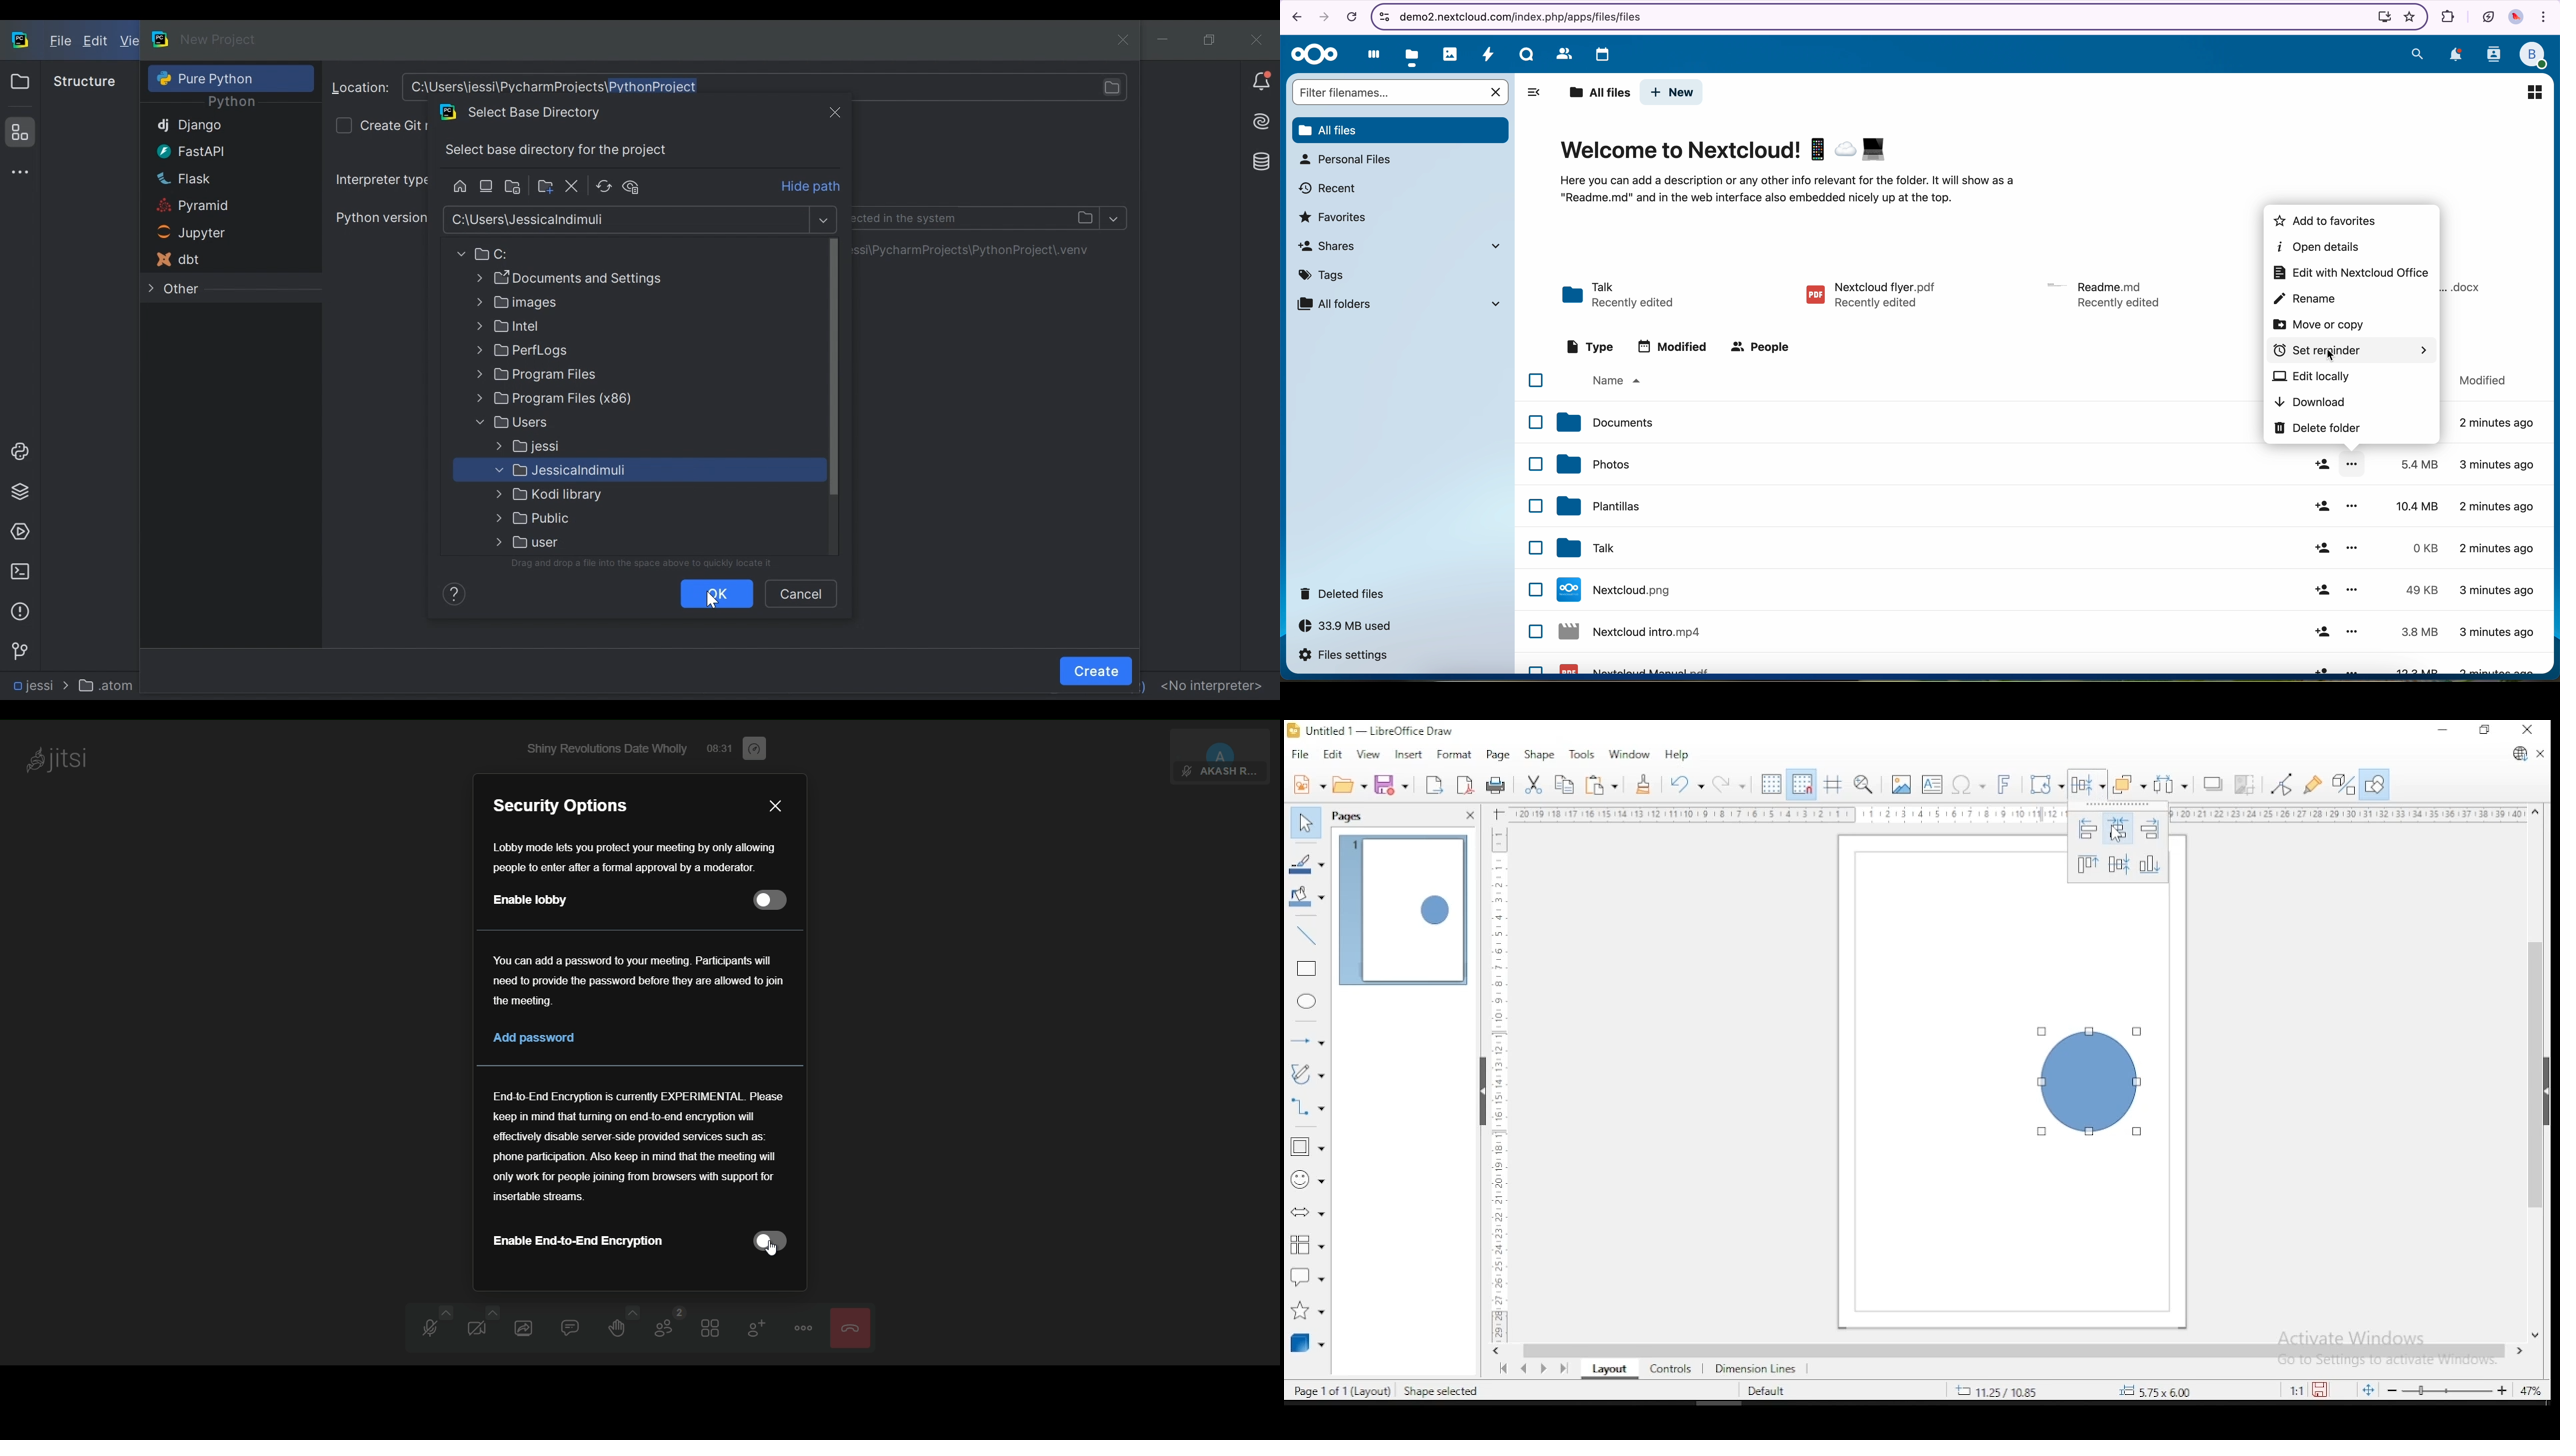 The width and height of the screenshot is (2576, 1456). Describe the element at coordinates (1343, 1389) in the screenshot. I see `page 1 of 1 (layout)` at that location.